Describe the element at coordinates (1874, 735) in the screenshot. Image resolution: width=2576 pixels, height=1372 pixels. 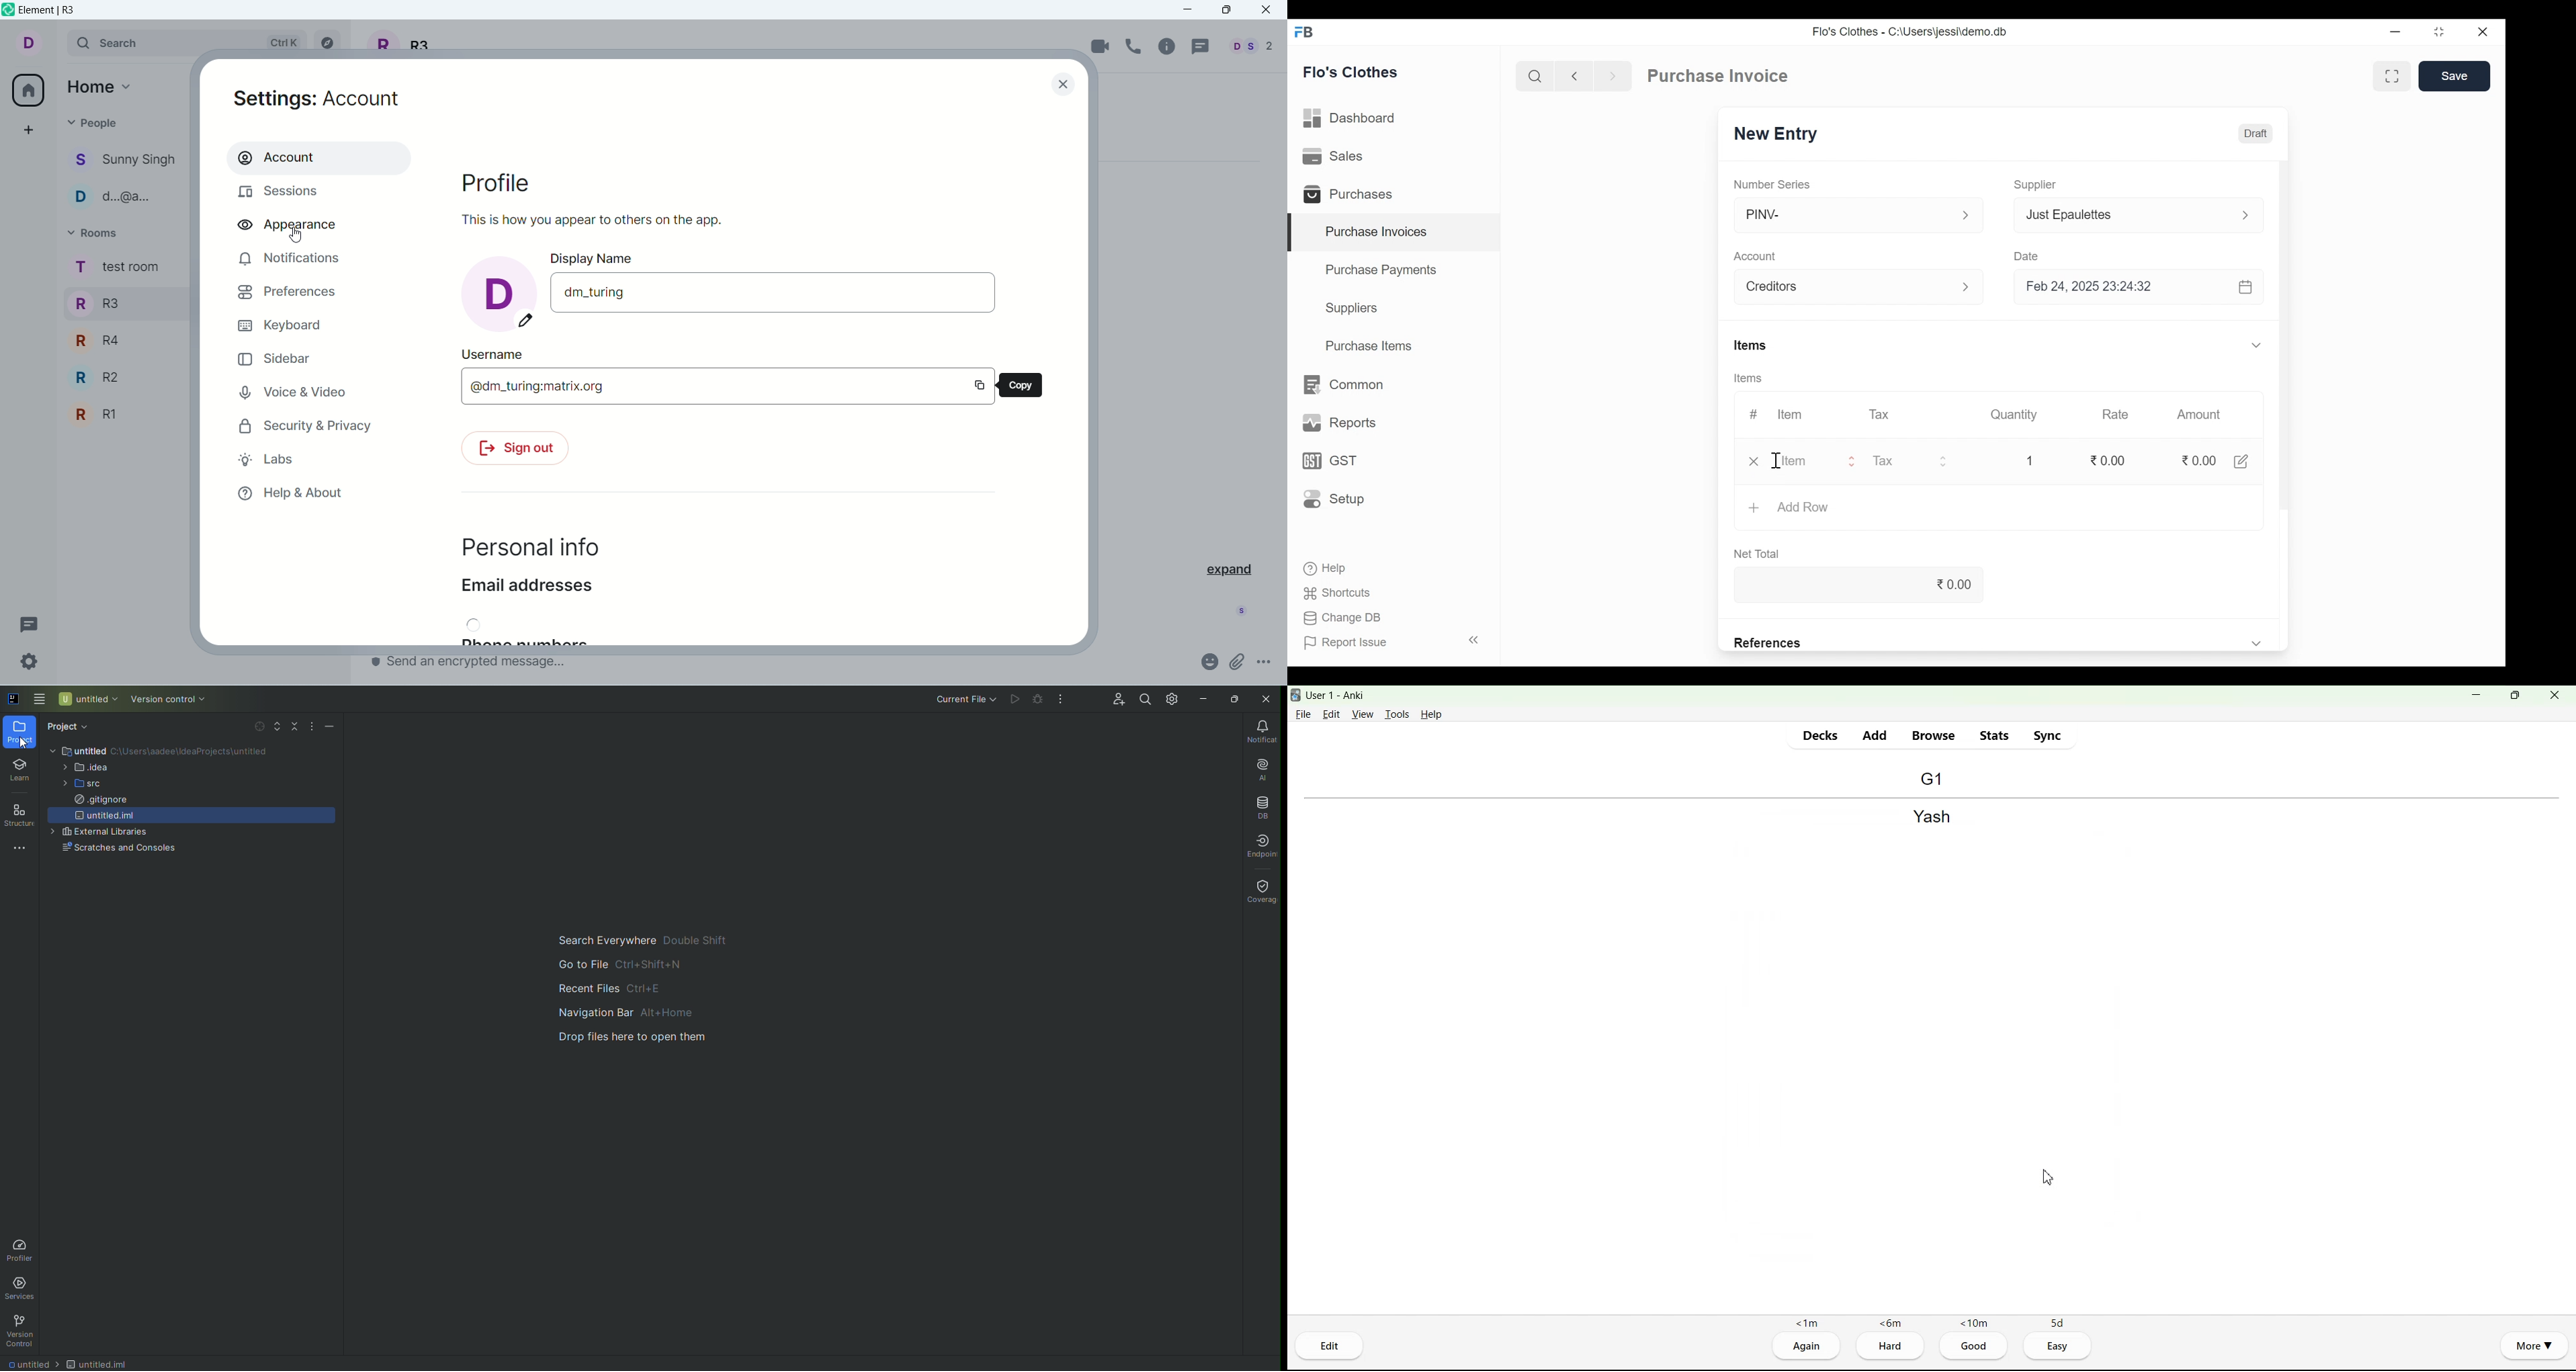
I see `Add` at that location.